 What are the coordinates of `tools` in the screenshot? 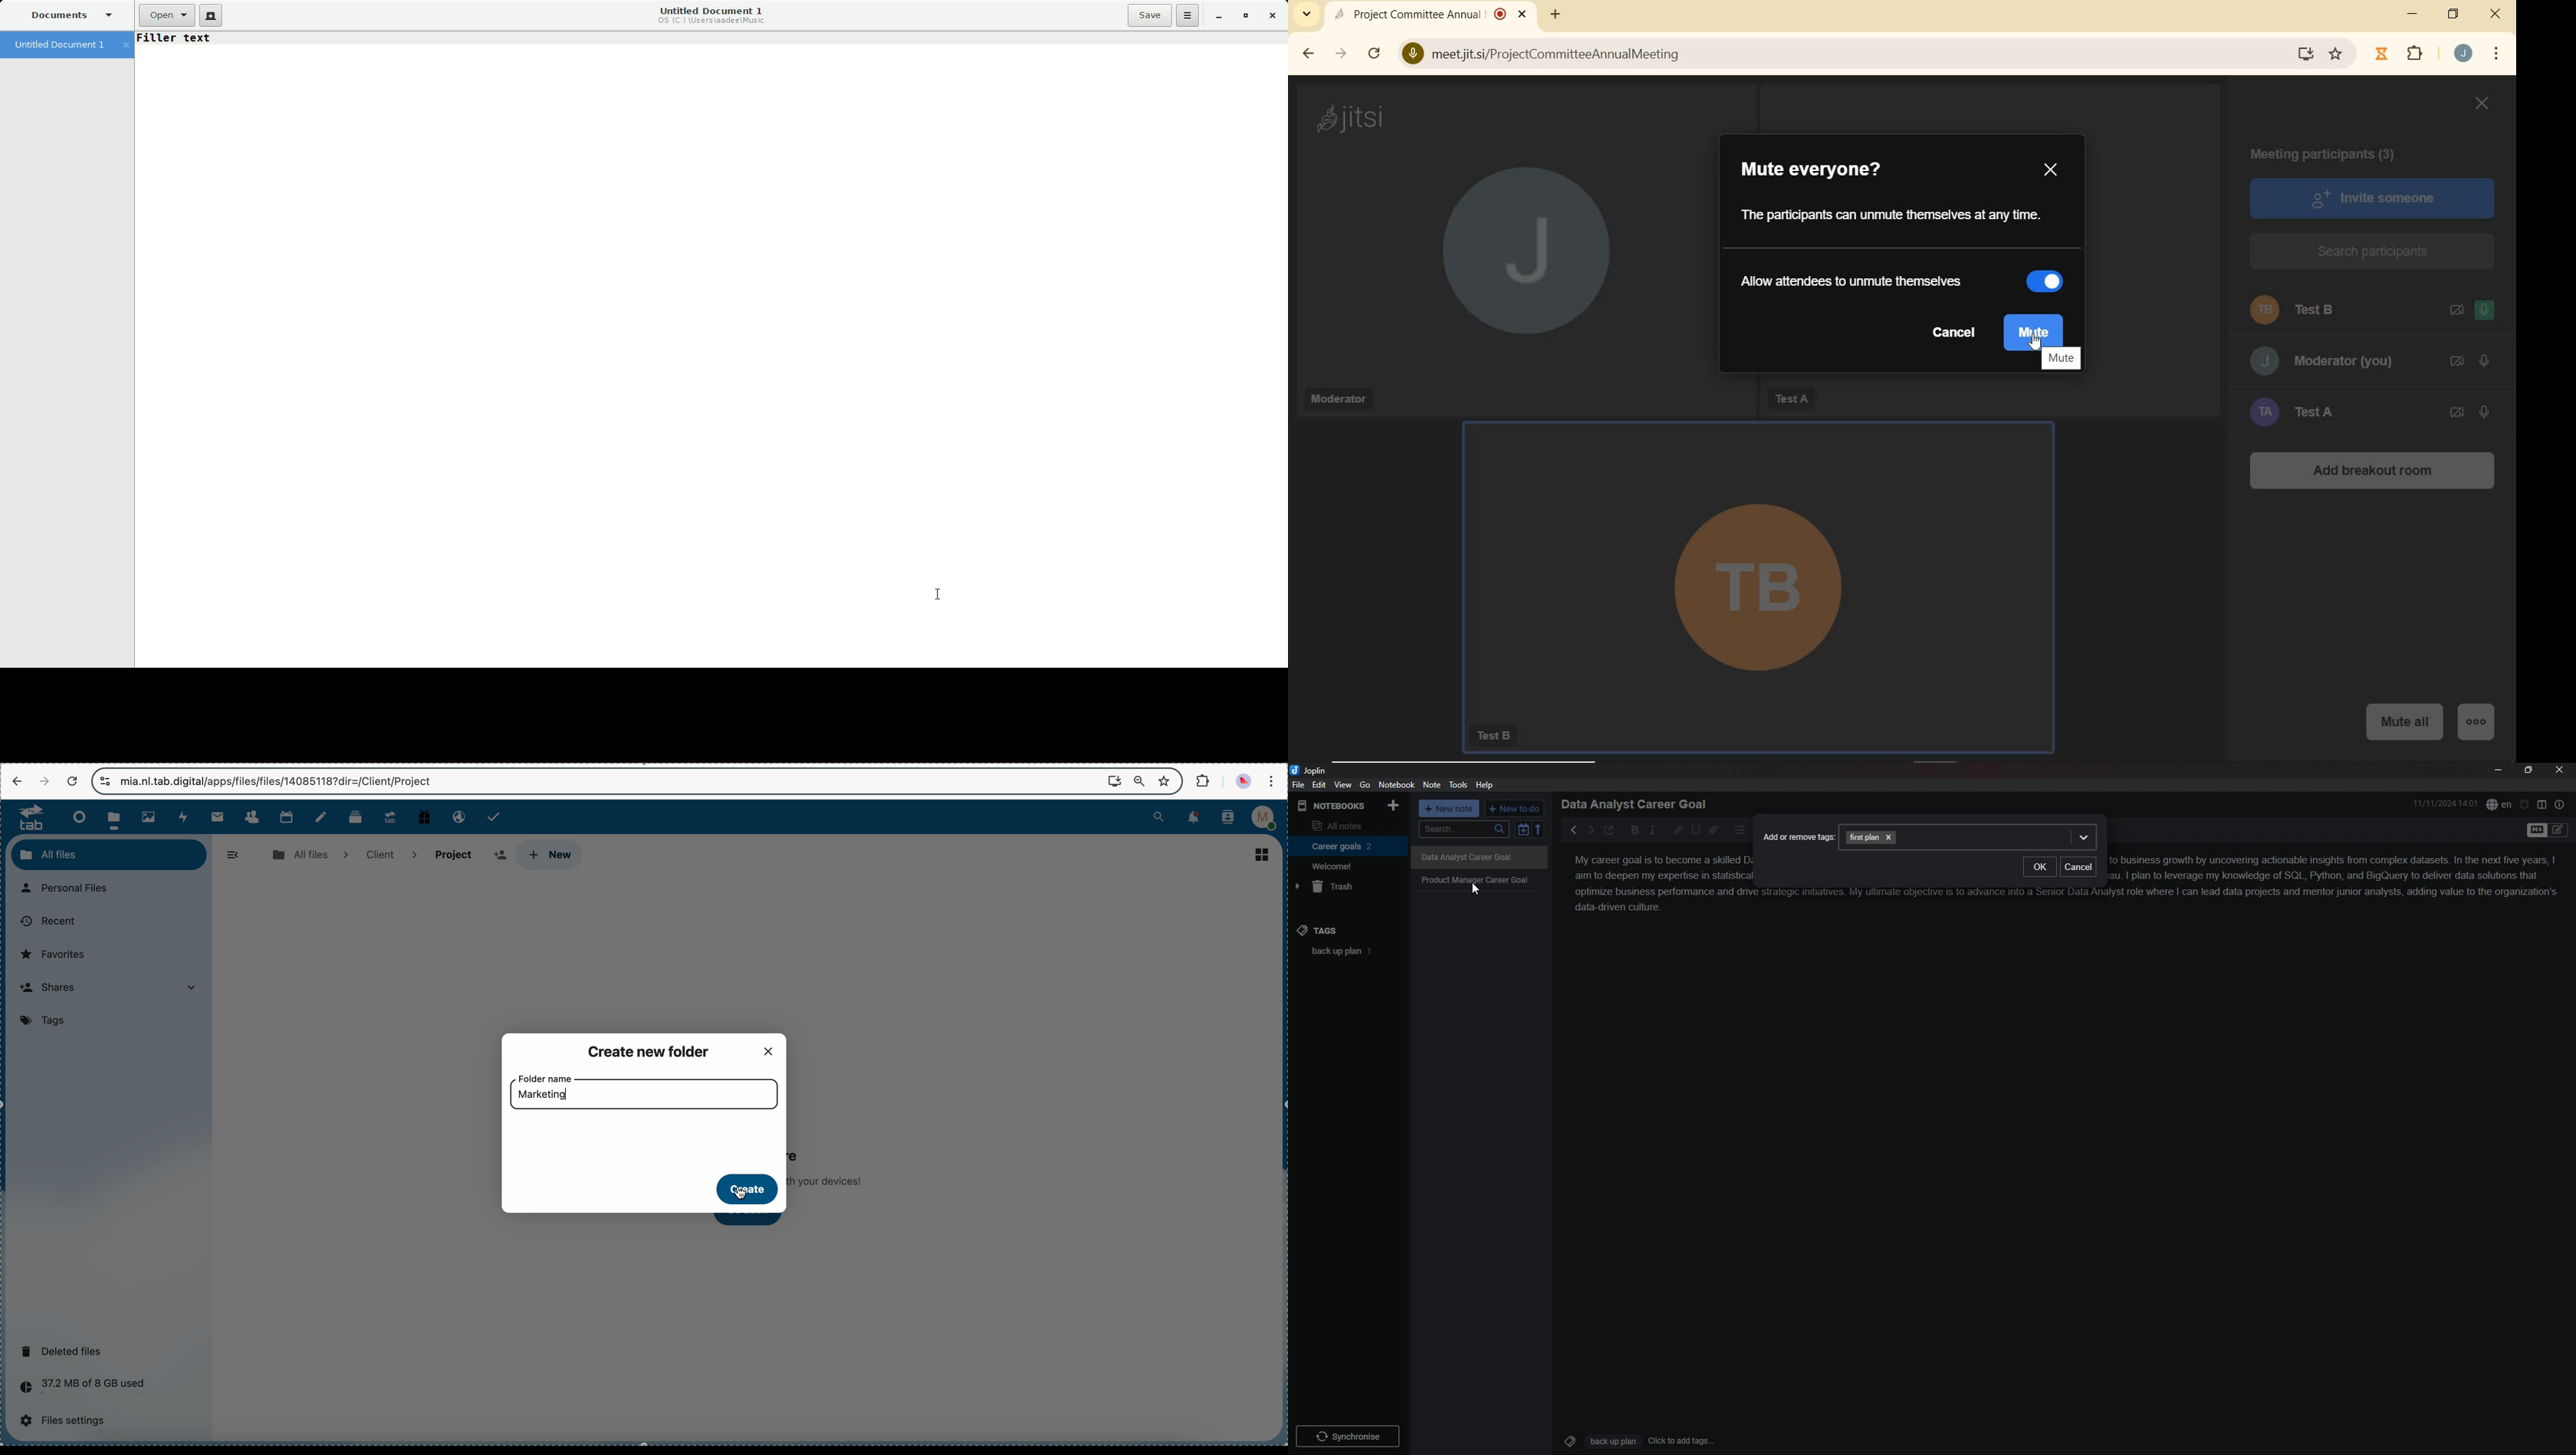 It's located at (1458, 785).